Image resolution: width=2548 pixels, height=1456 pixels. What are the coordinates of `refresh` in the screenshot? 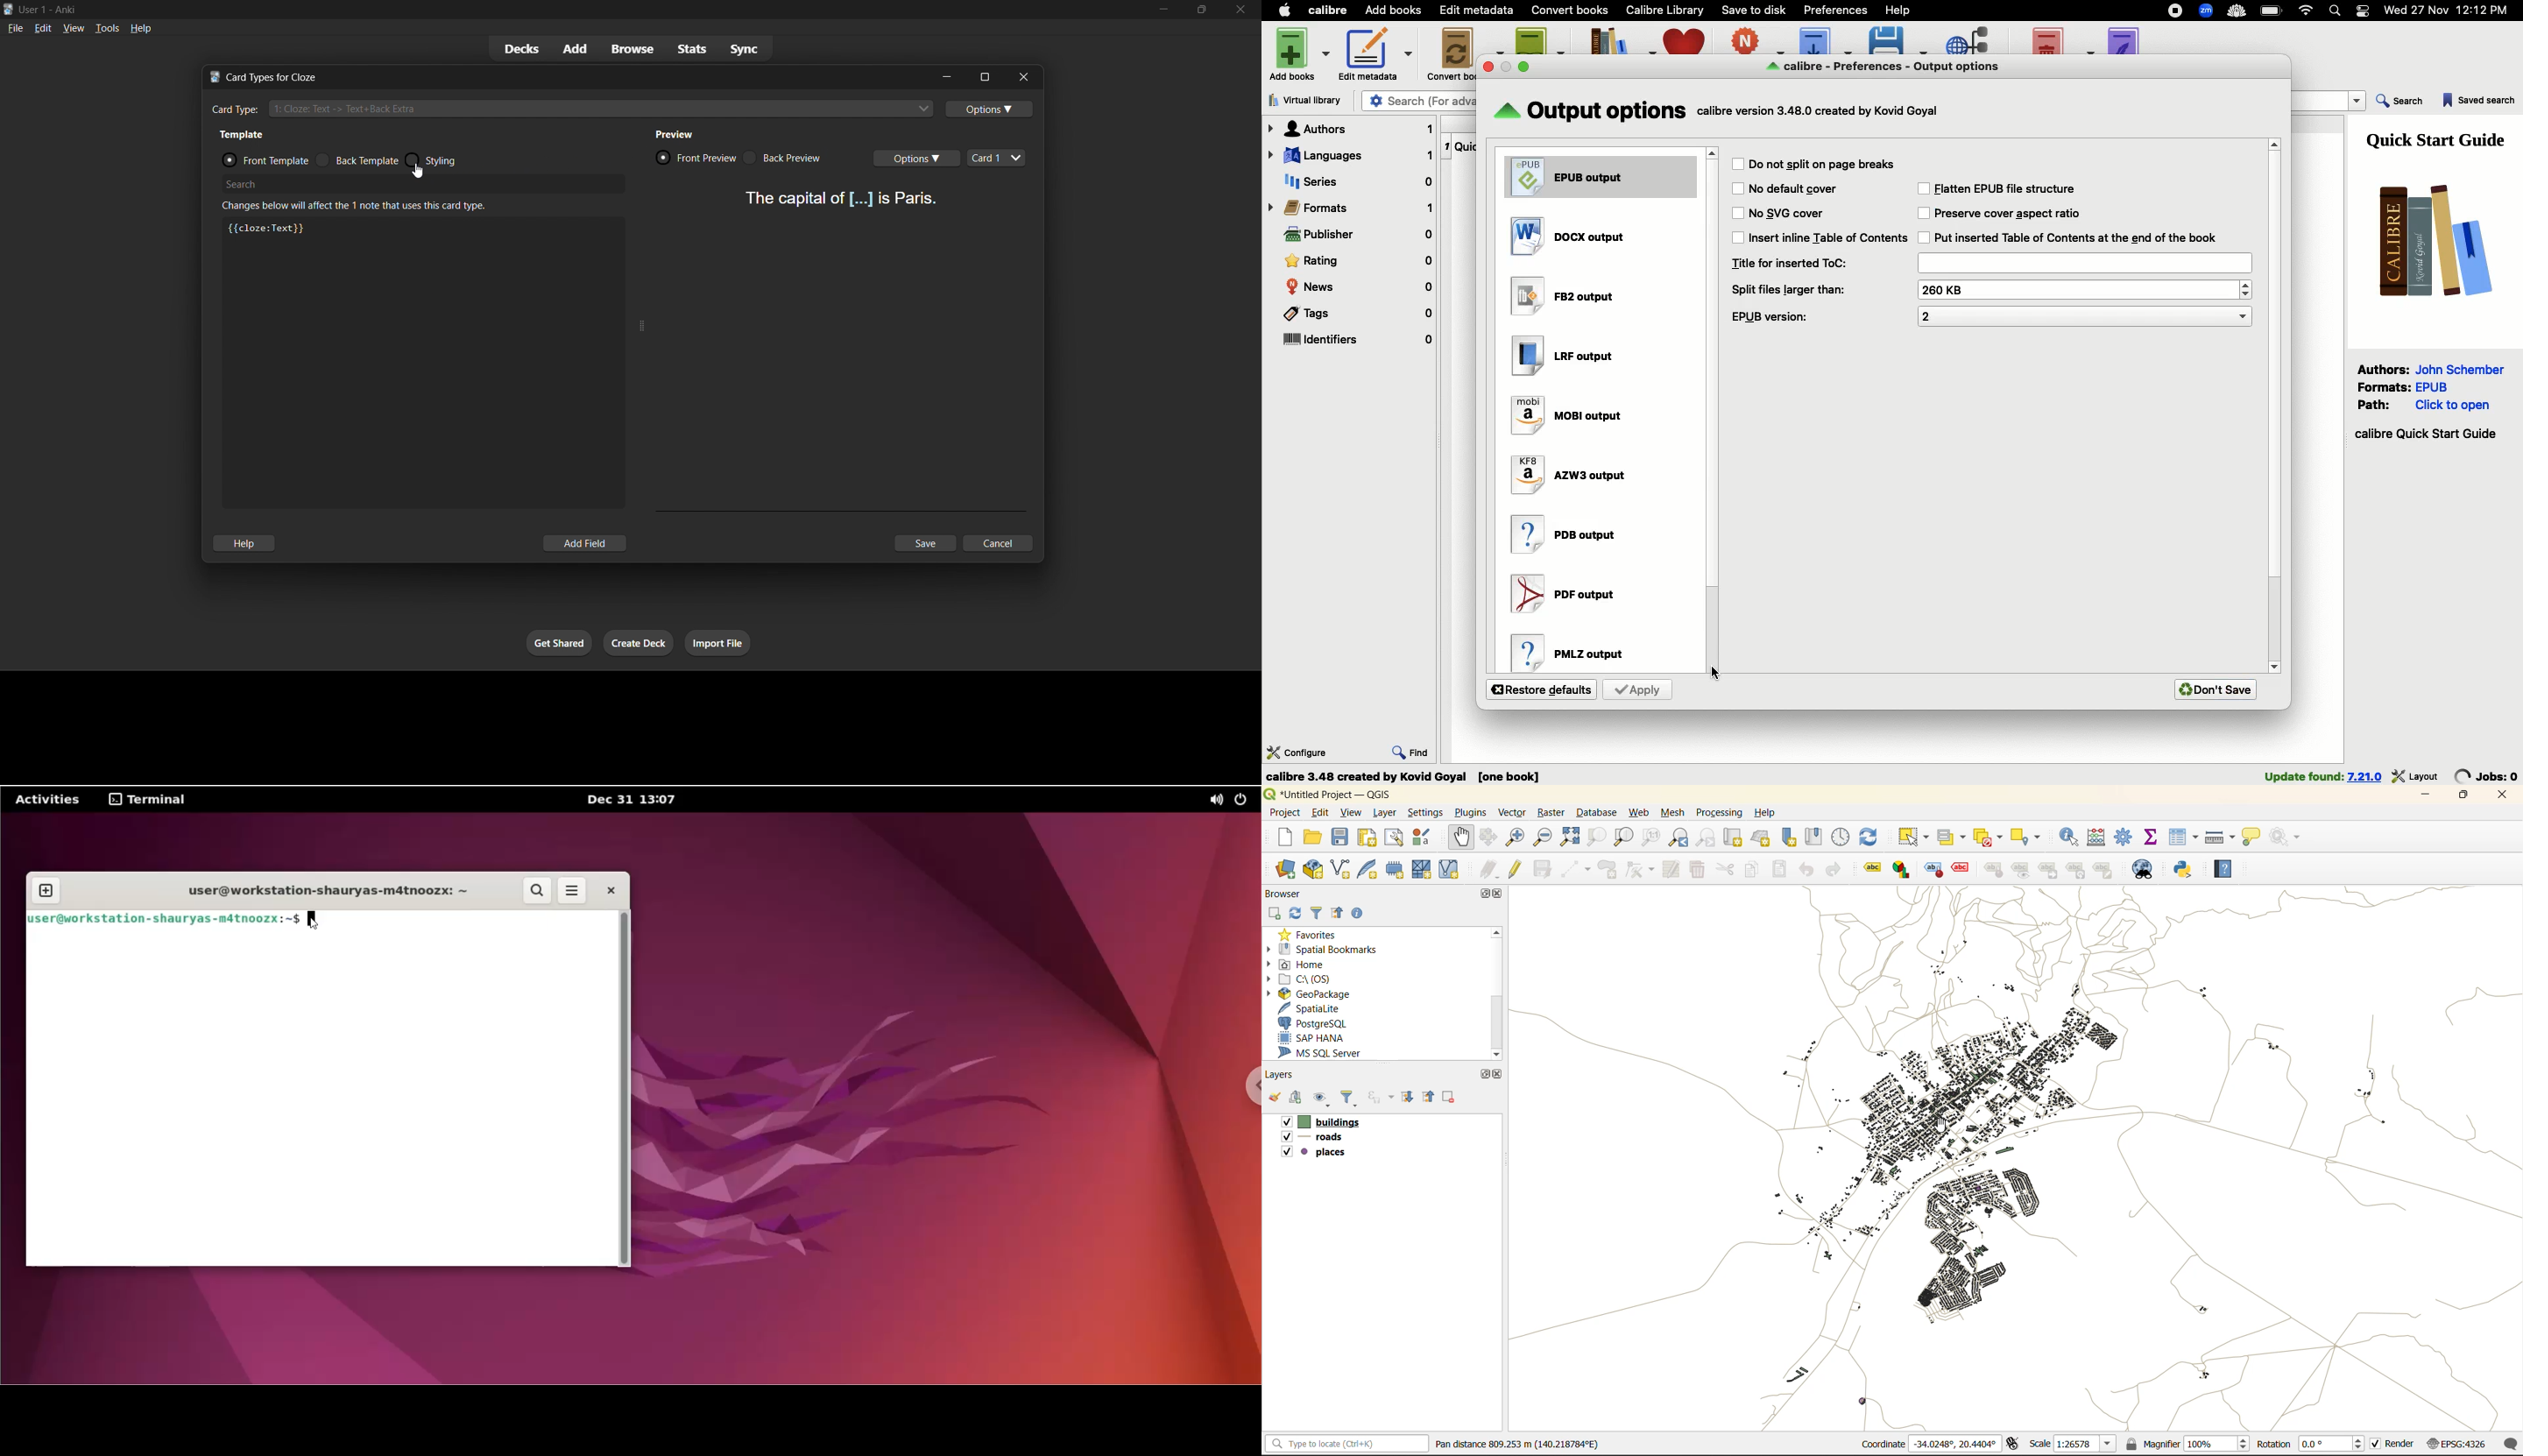 It's located at (1869, 835).